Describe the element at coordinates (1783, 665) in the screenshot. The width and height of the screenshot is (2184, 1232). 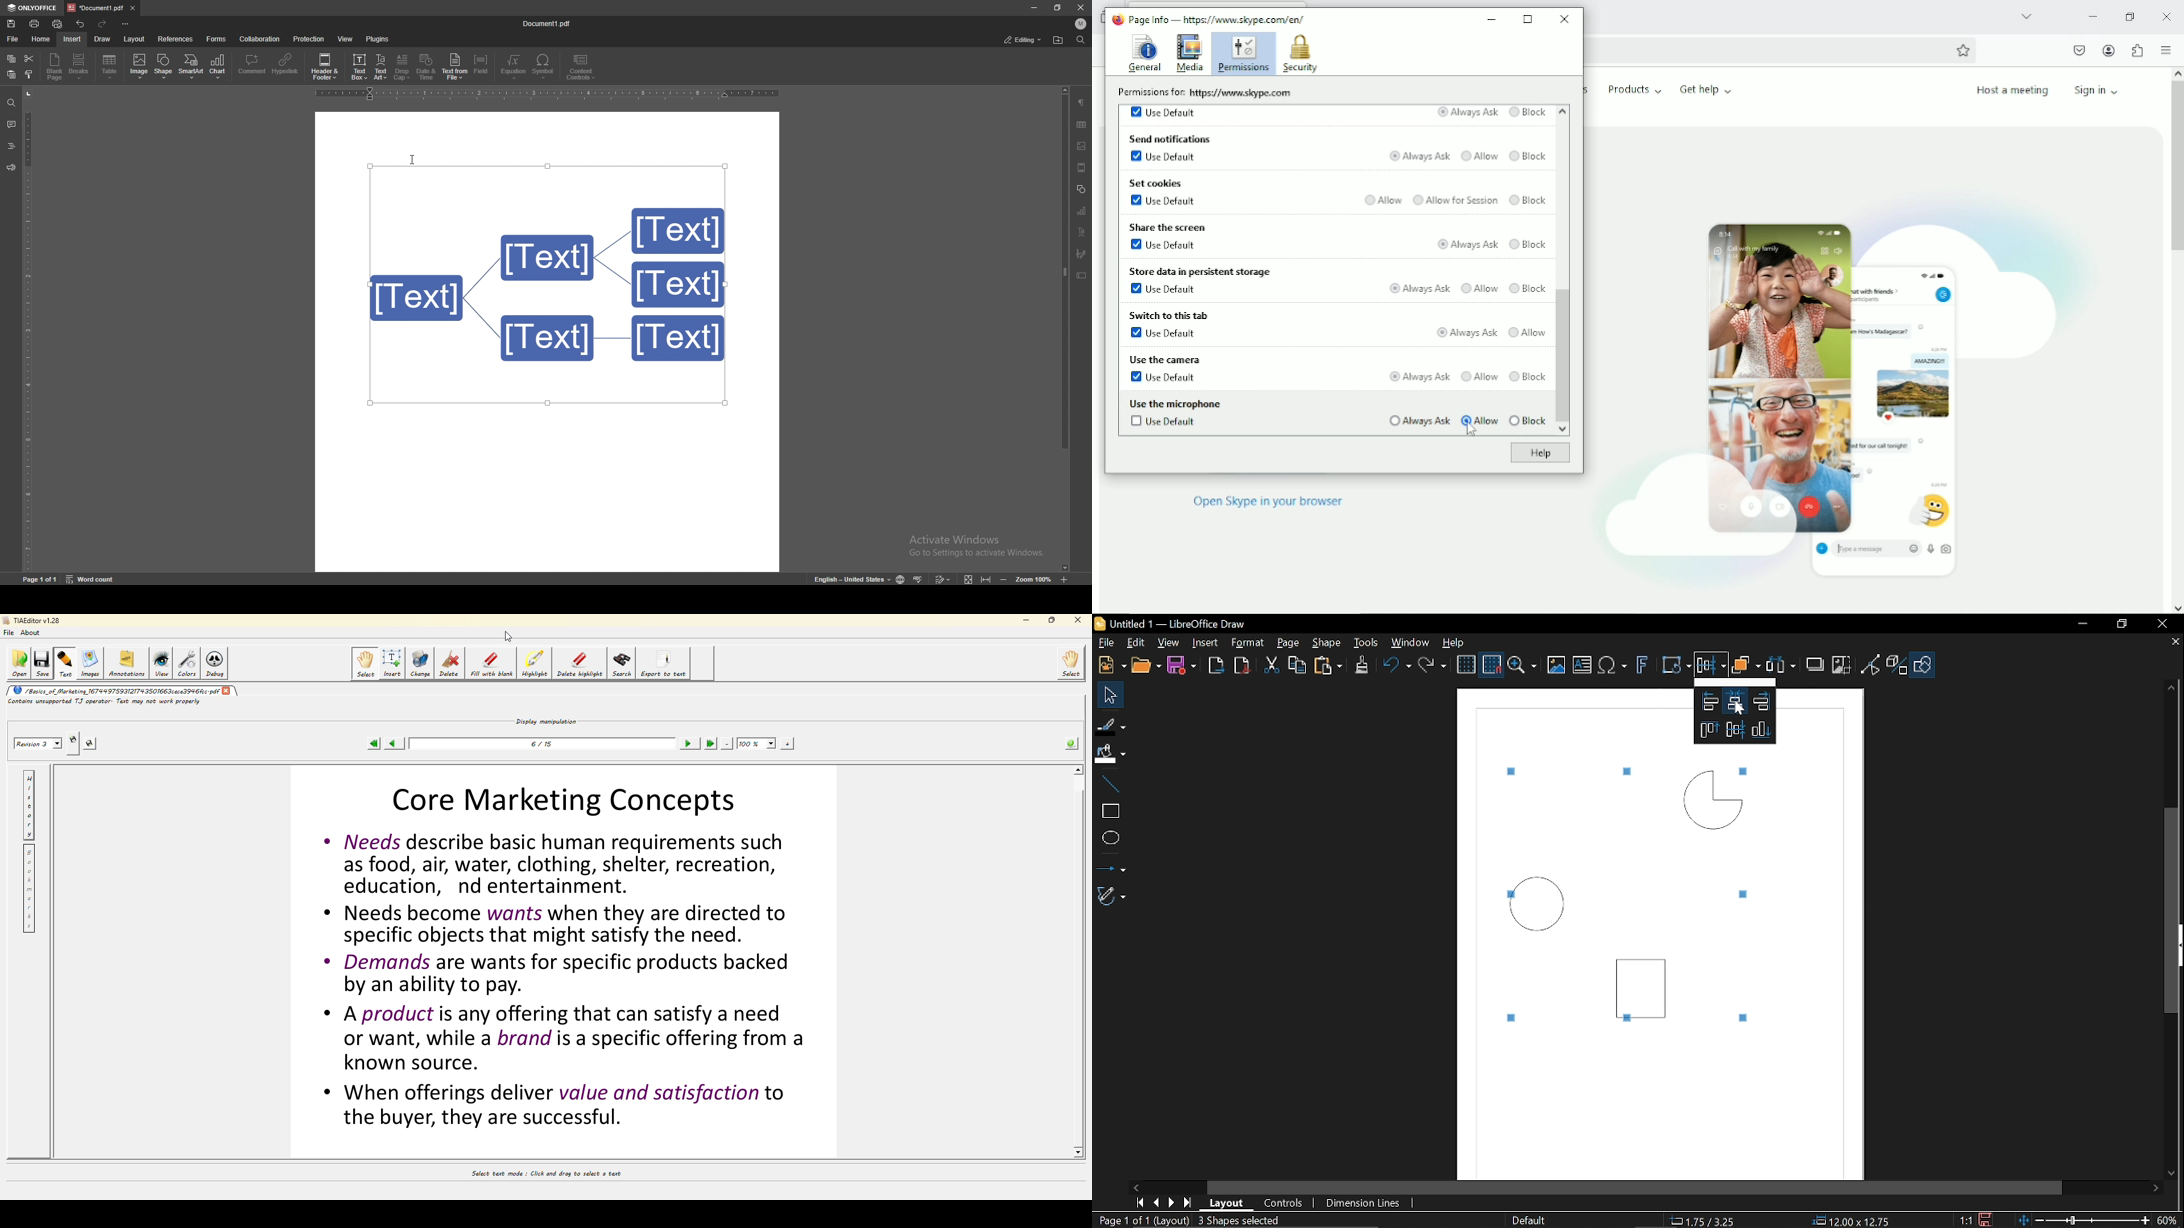
I see `Select at least three objects to distribute` at that location.